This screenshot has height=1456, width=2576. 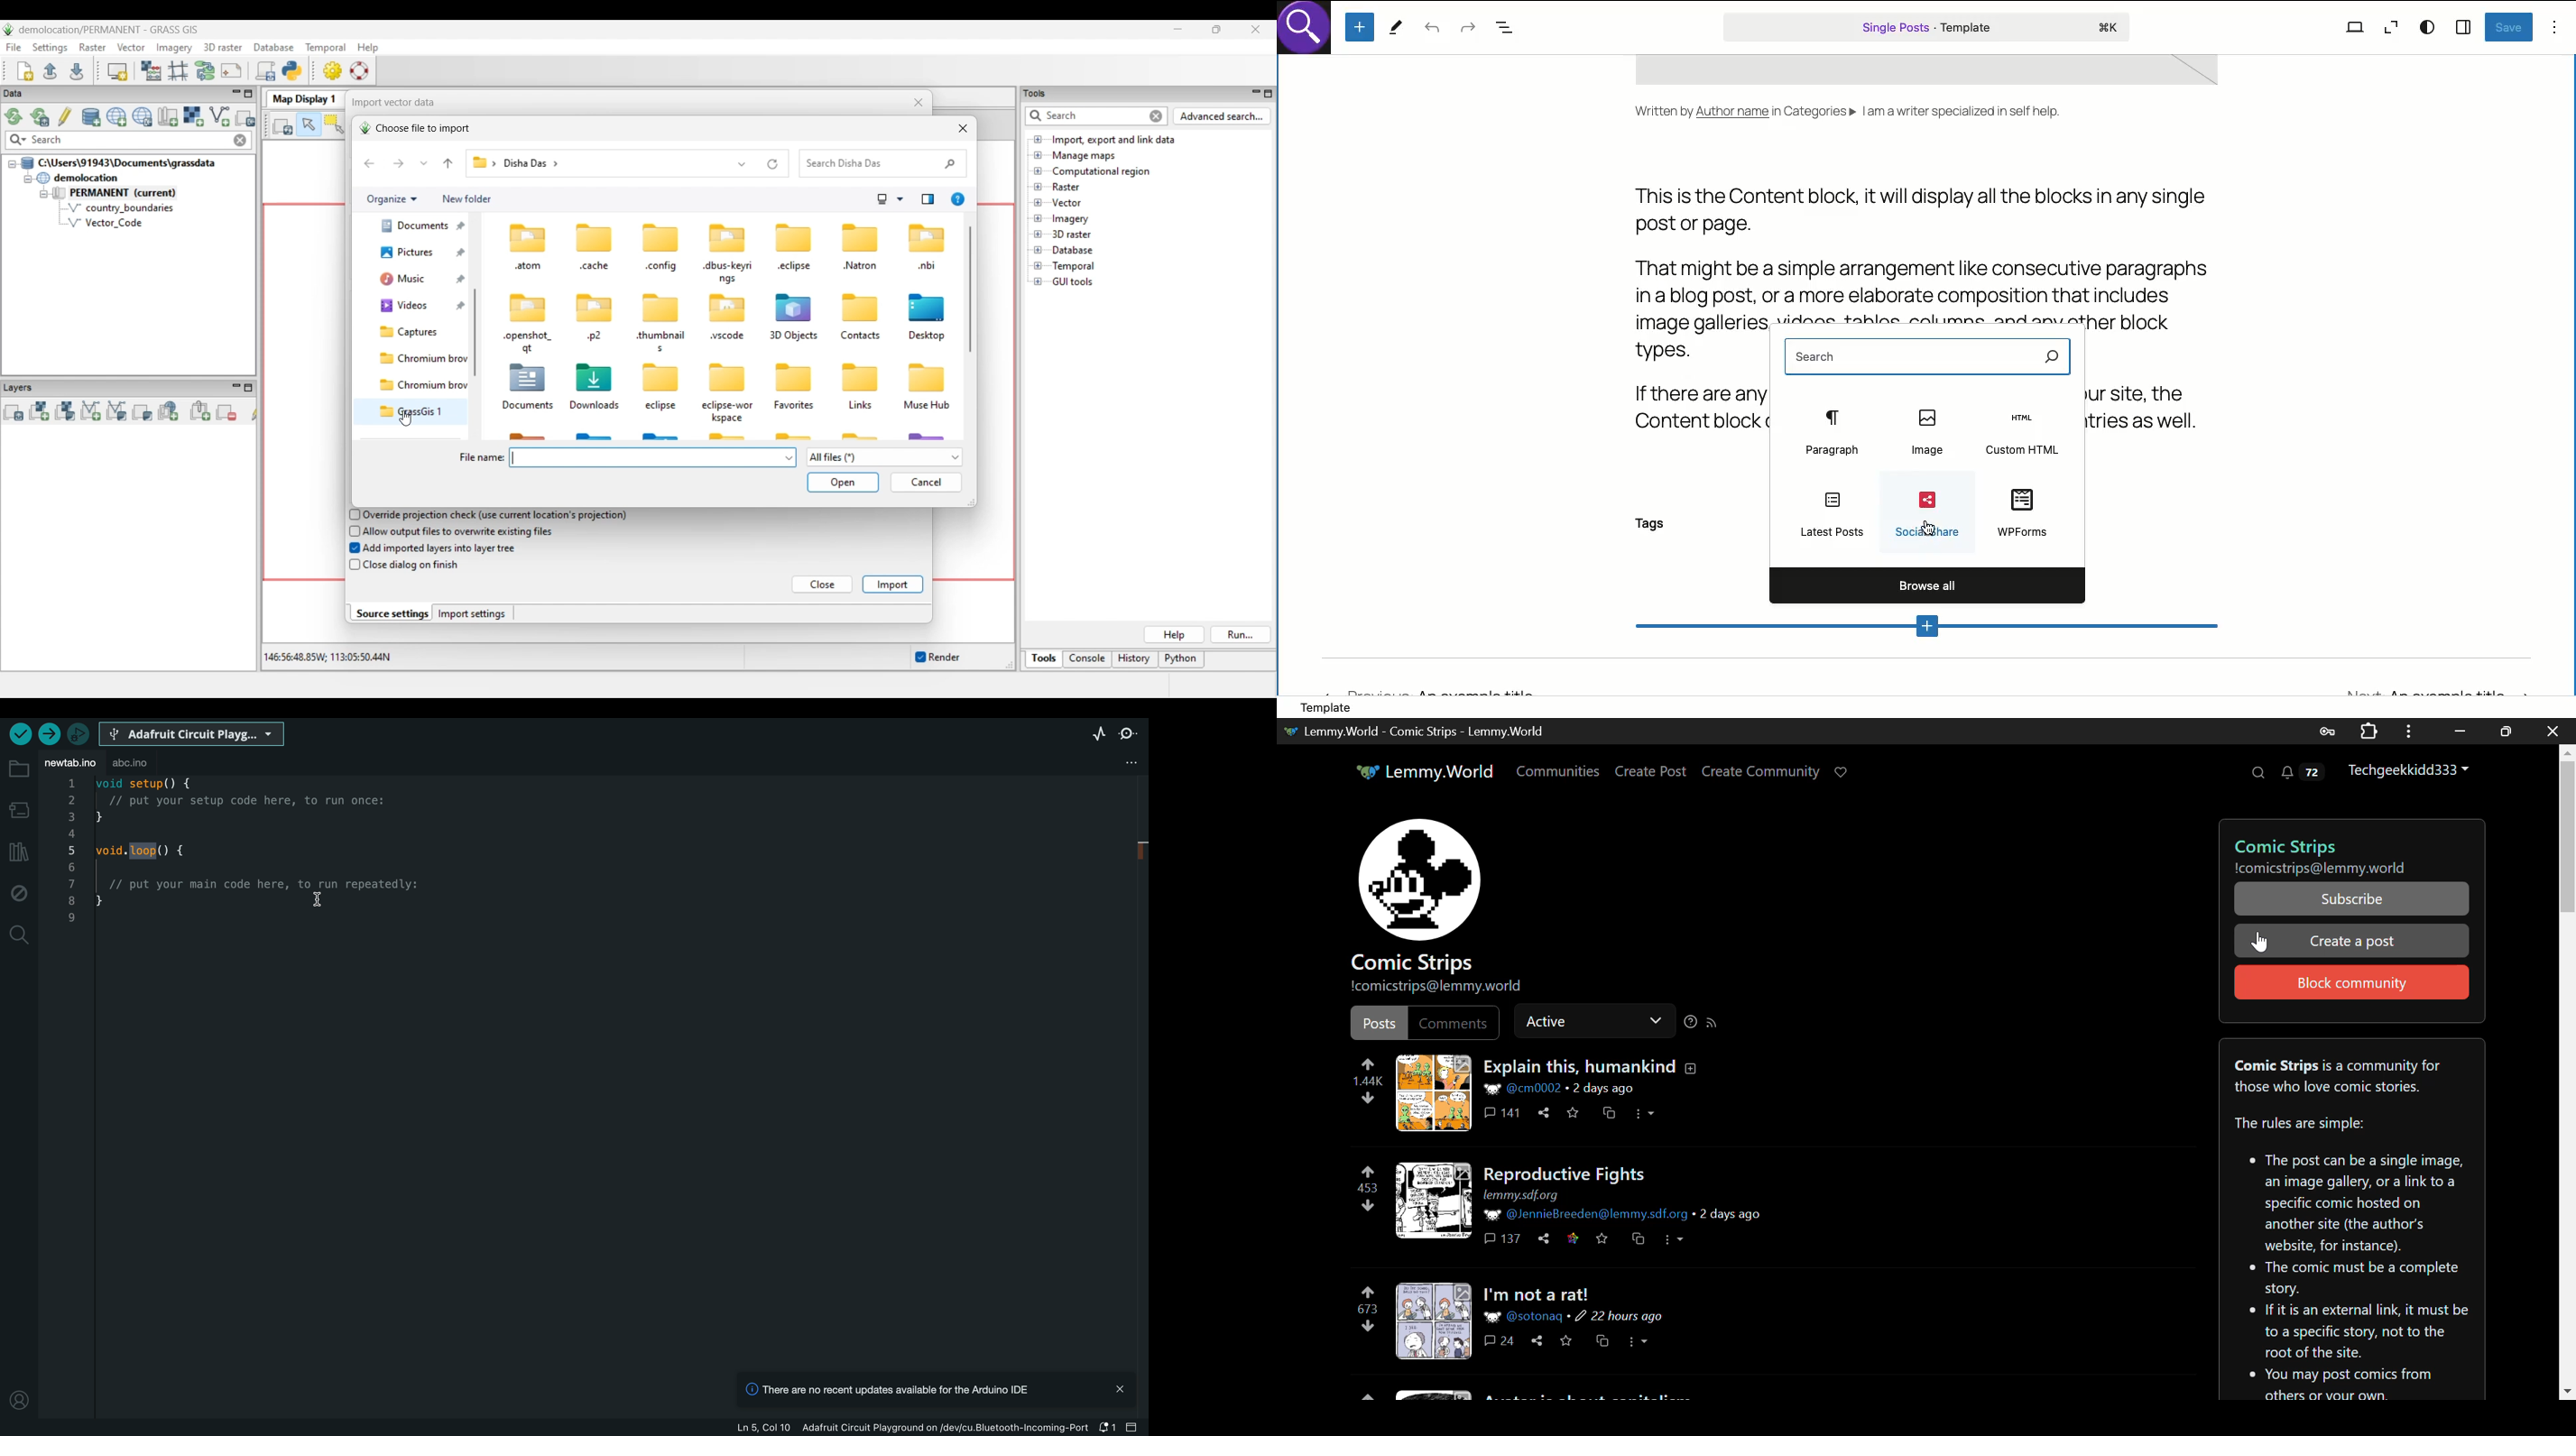 I want to click on Password Data Saved, so click(x=2328, y=730).